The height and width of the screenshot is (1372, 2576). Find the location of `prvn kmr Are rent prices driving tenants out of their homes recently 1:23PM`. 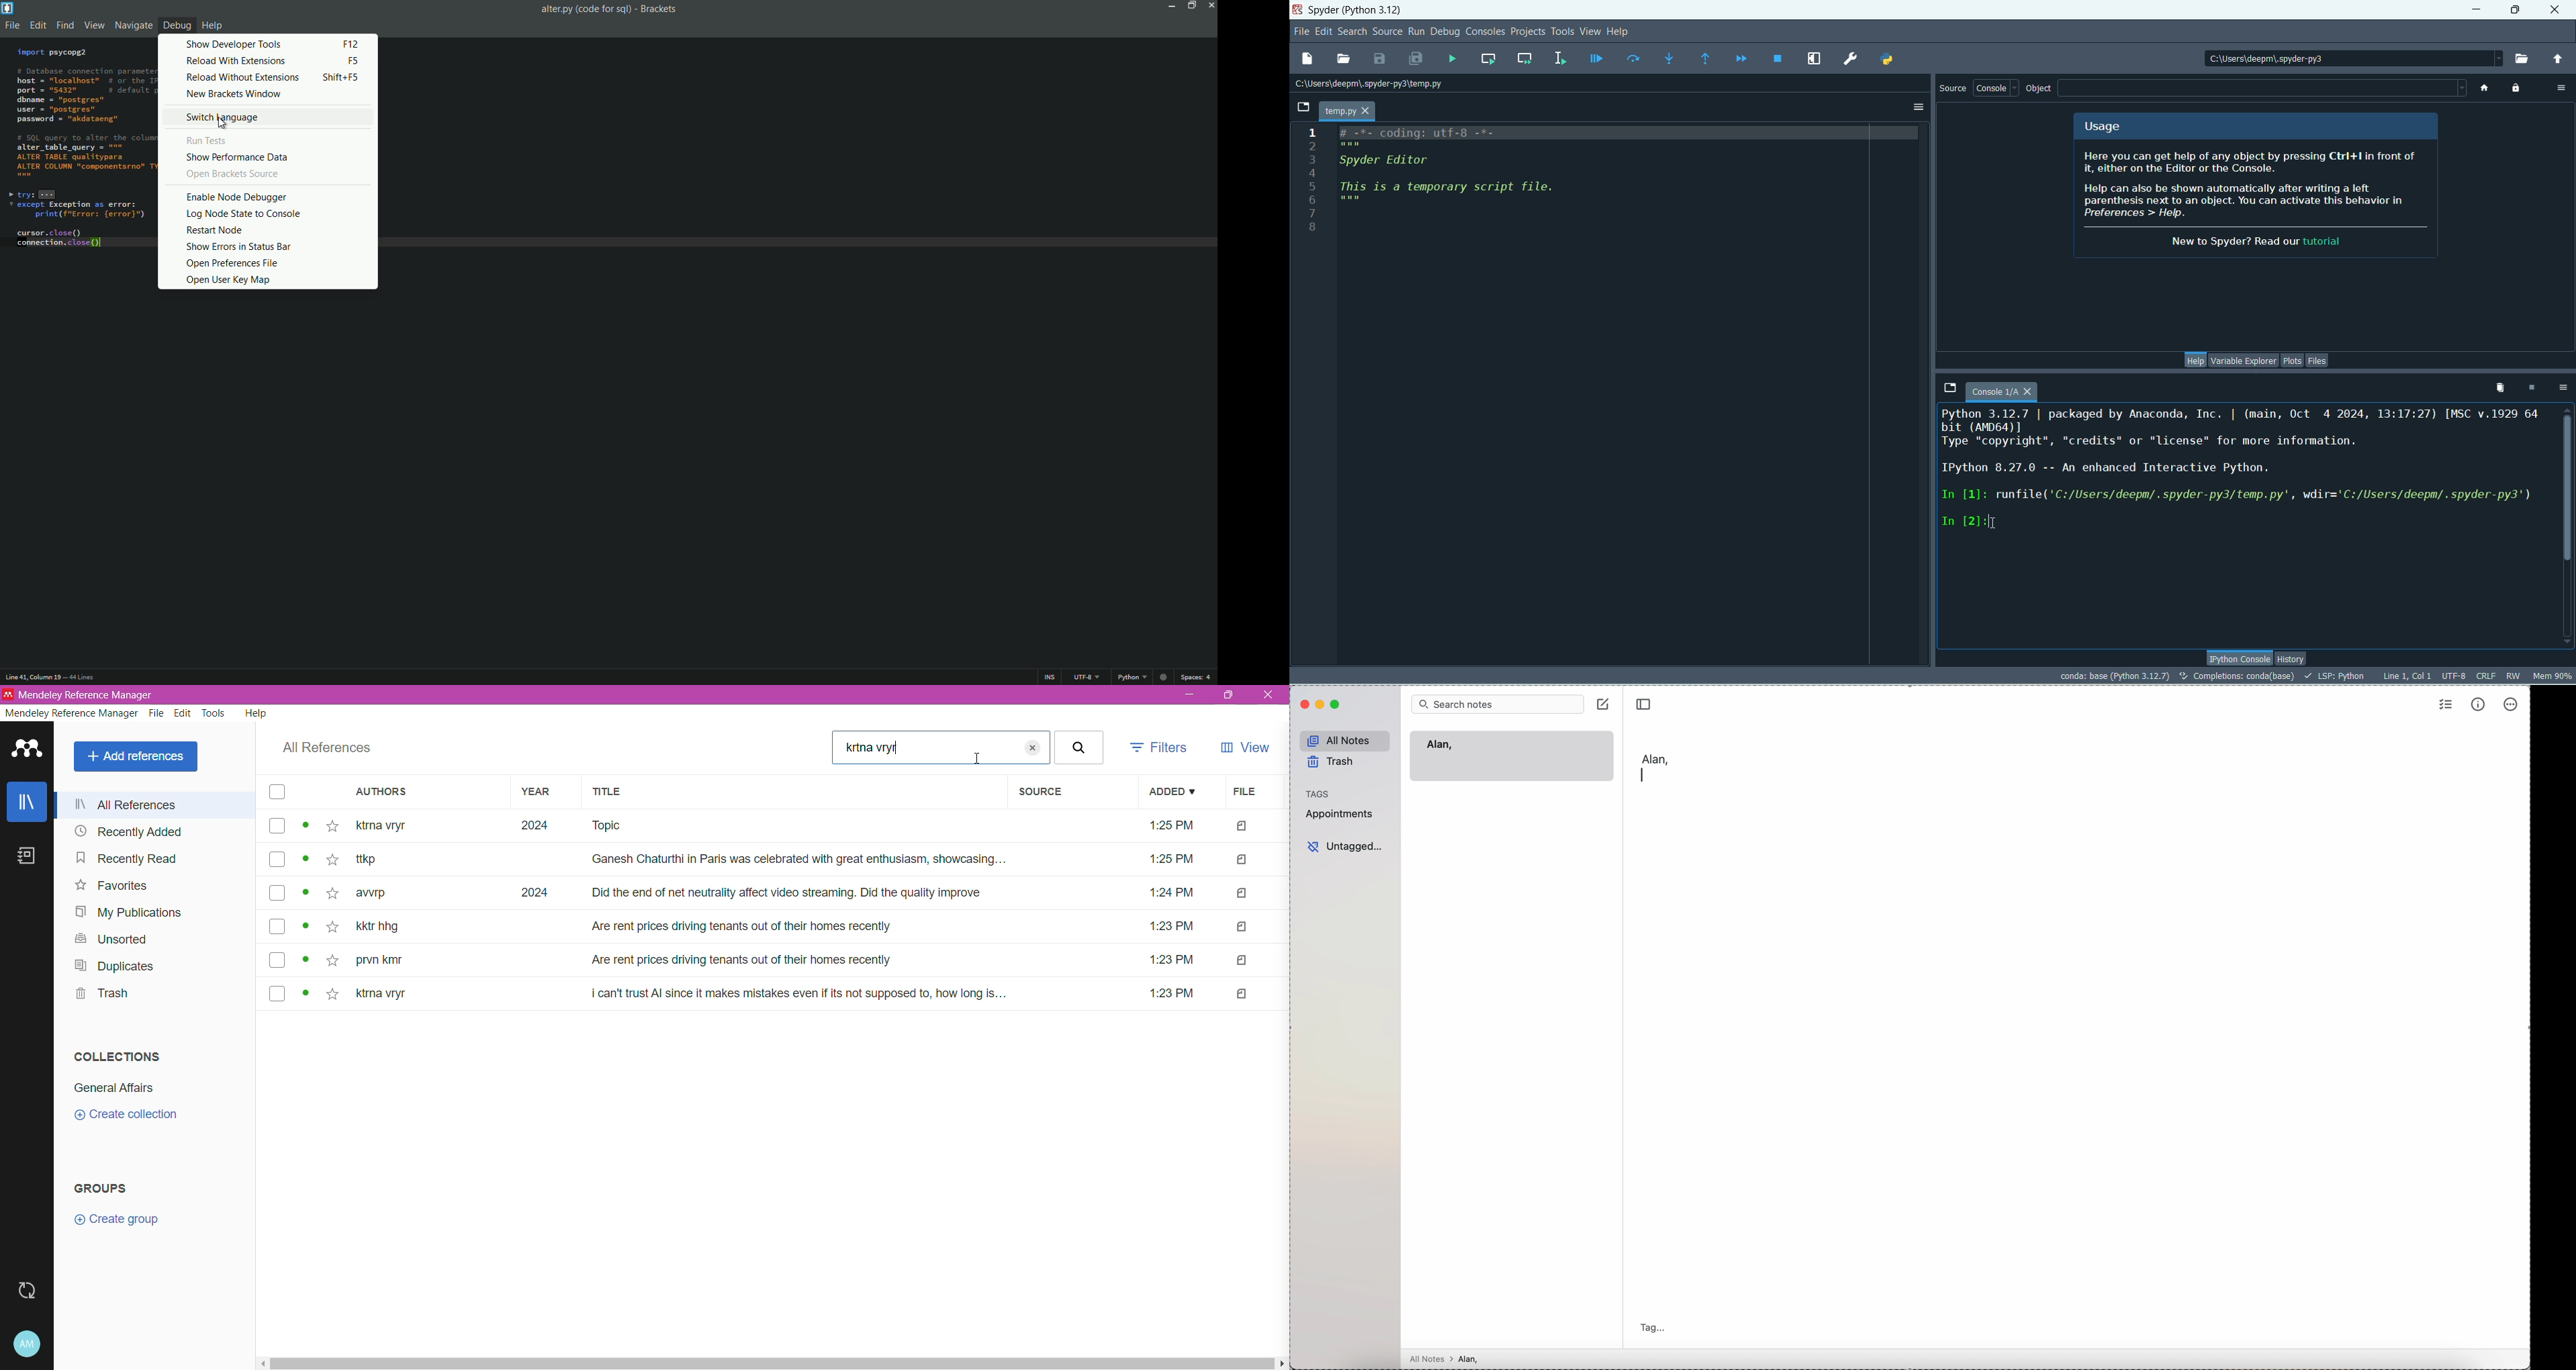

prvn kmr Are rent prices driving tenants out of their homes recently 1:23PM is located at coordinates (782, 961).